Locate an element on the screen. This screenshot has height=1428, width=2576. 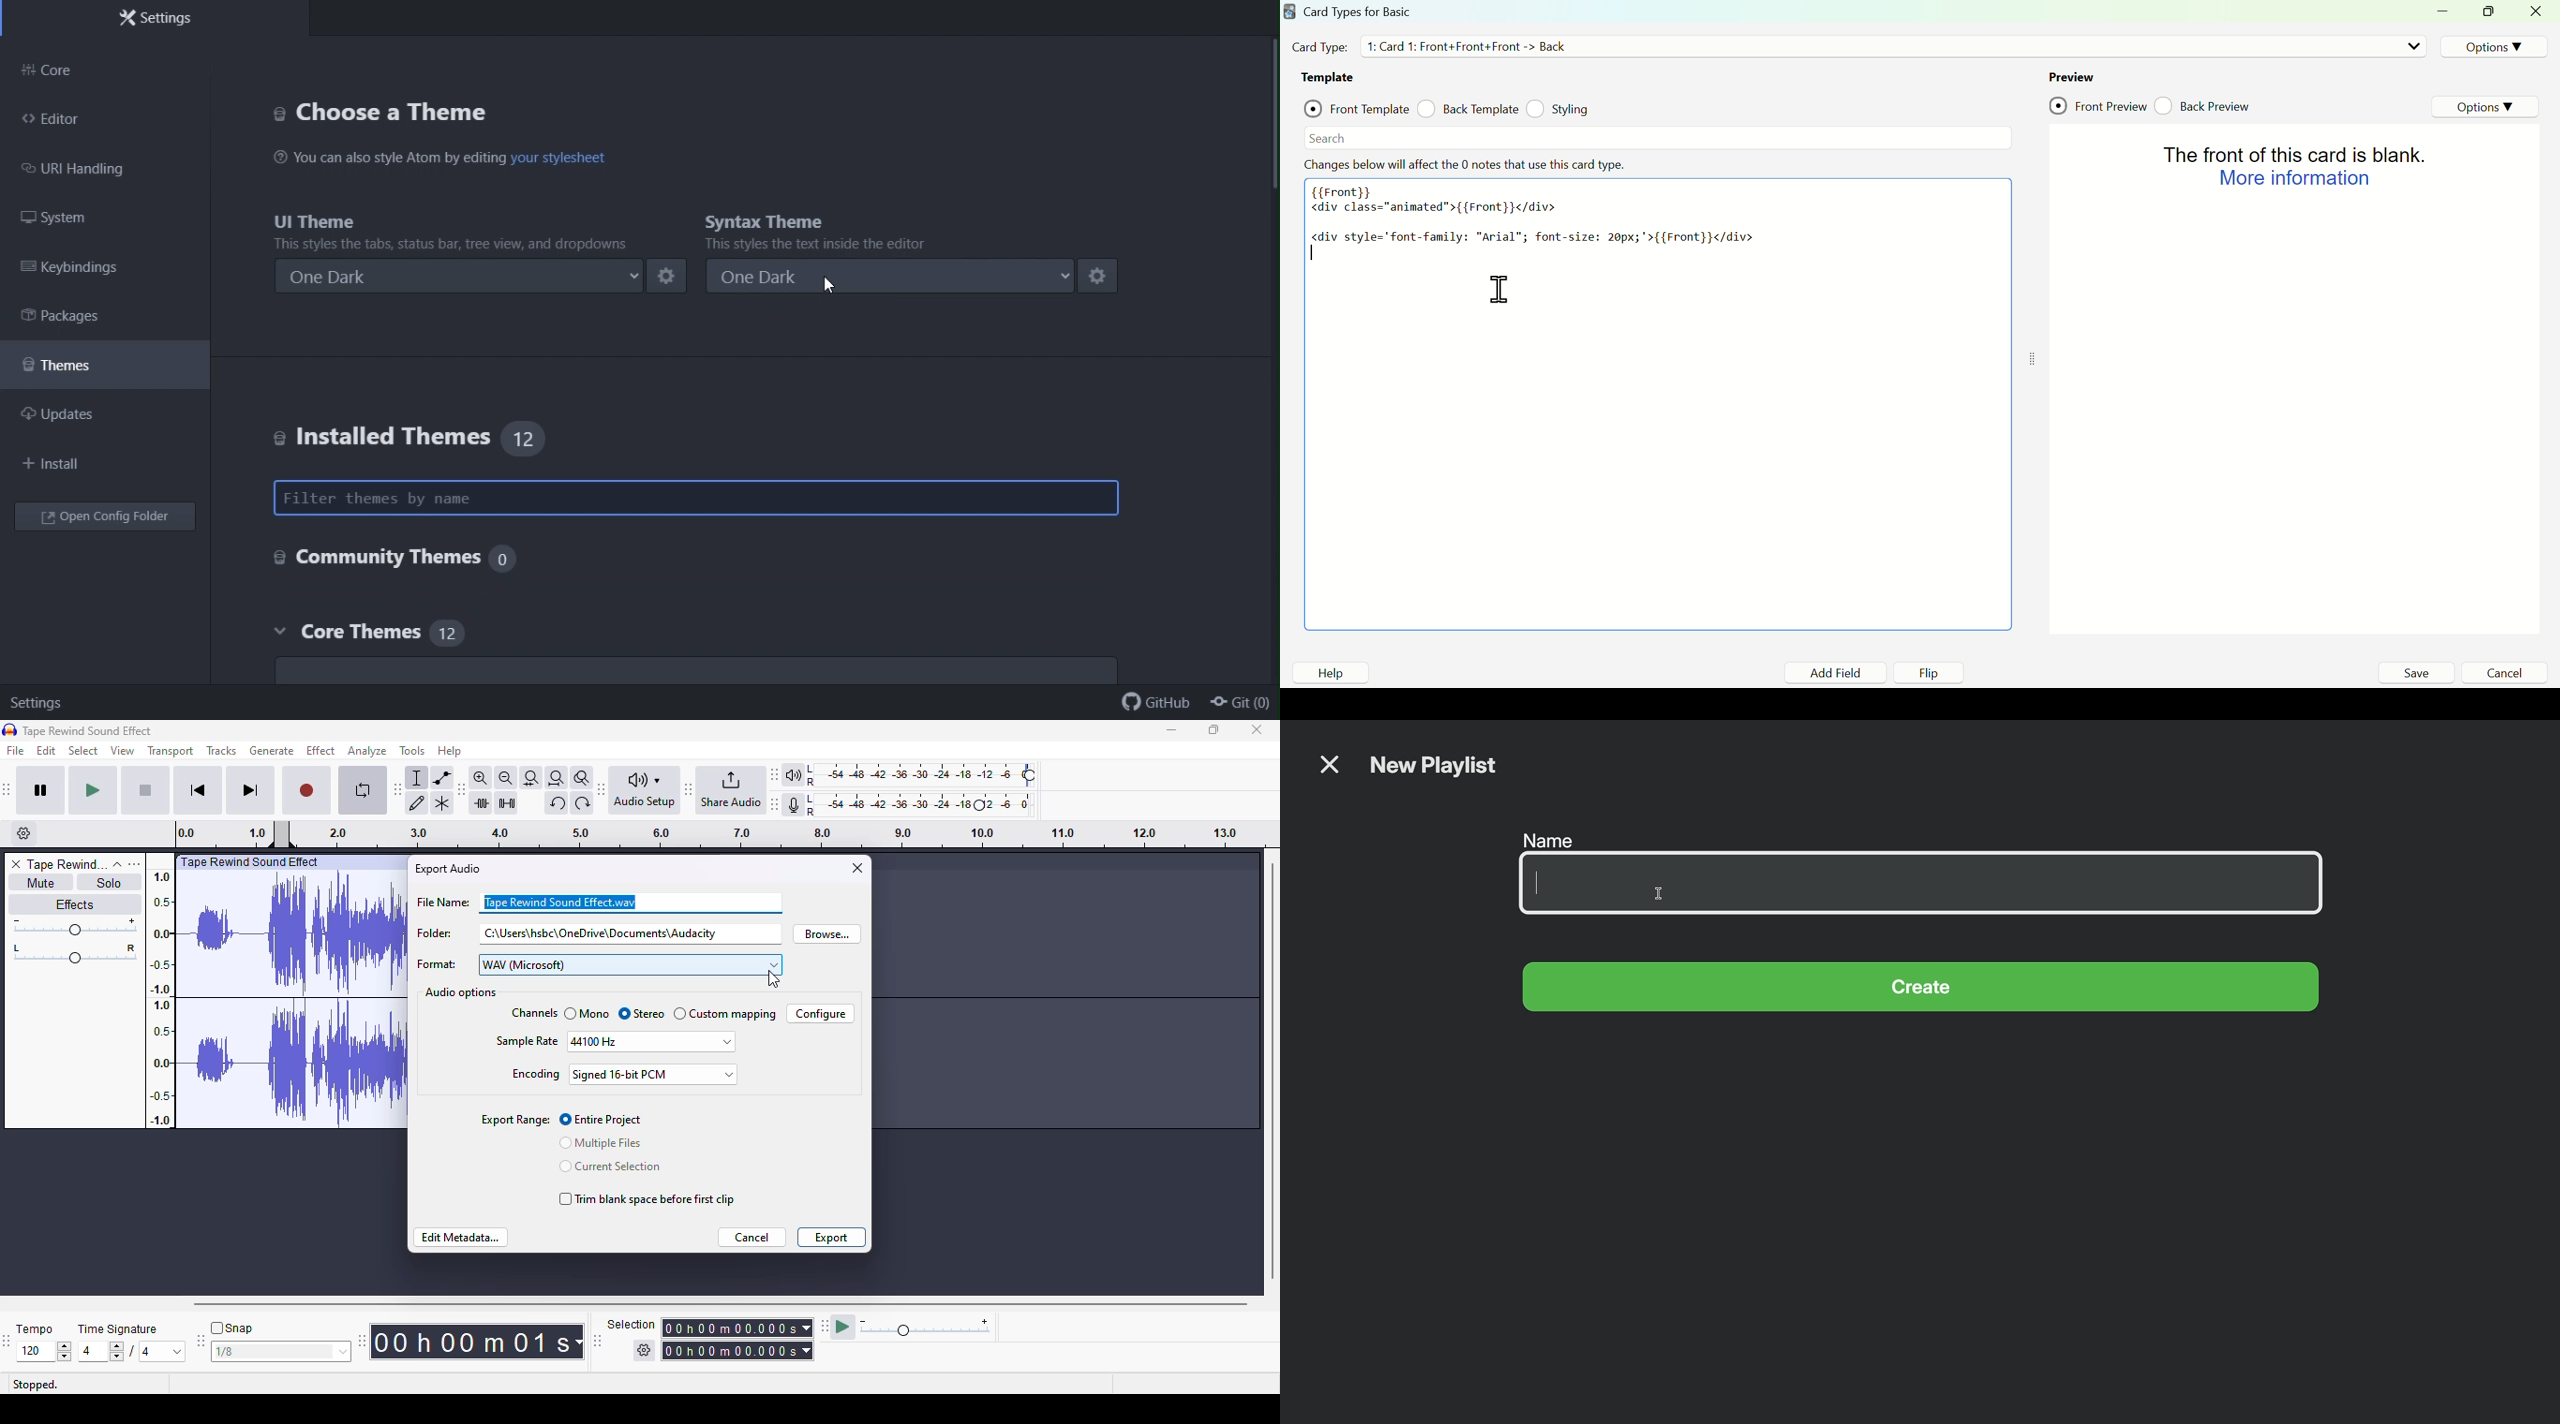
Close is located at coordinates (1258, 732).